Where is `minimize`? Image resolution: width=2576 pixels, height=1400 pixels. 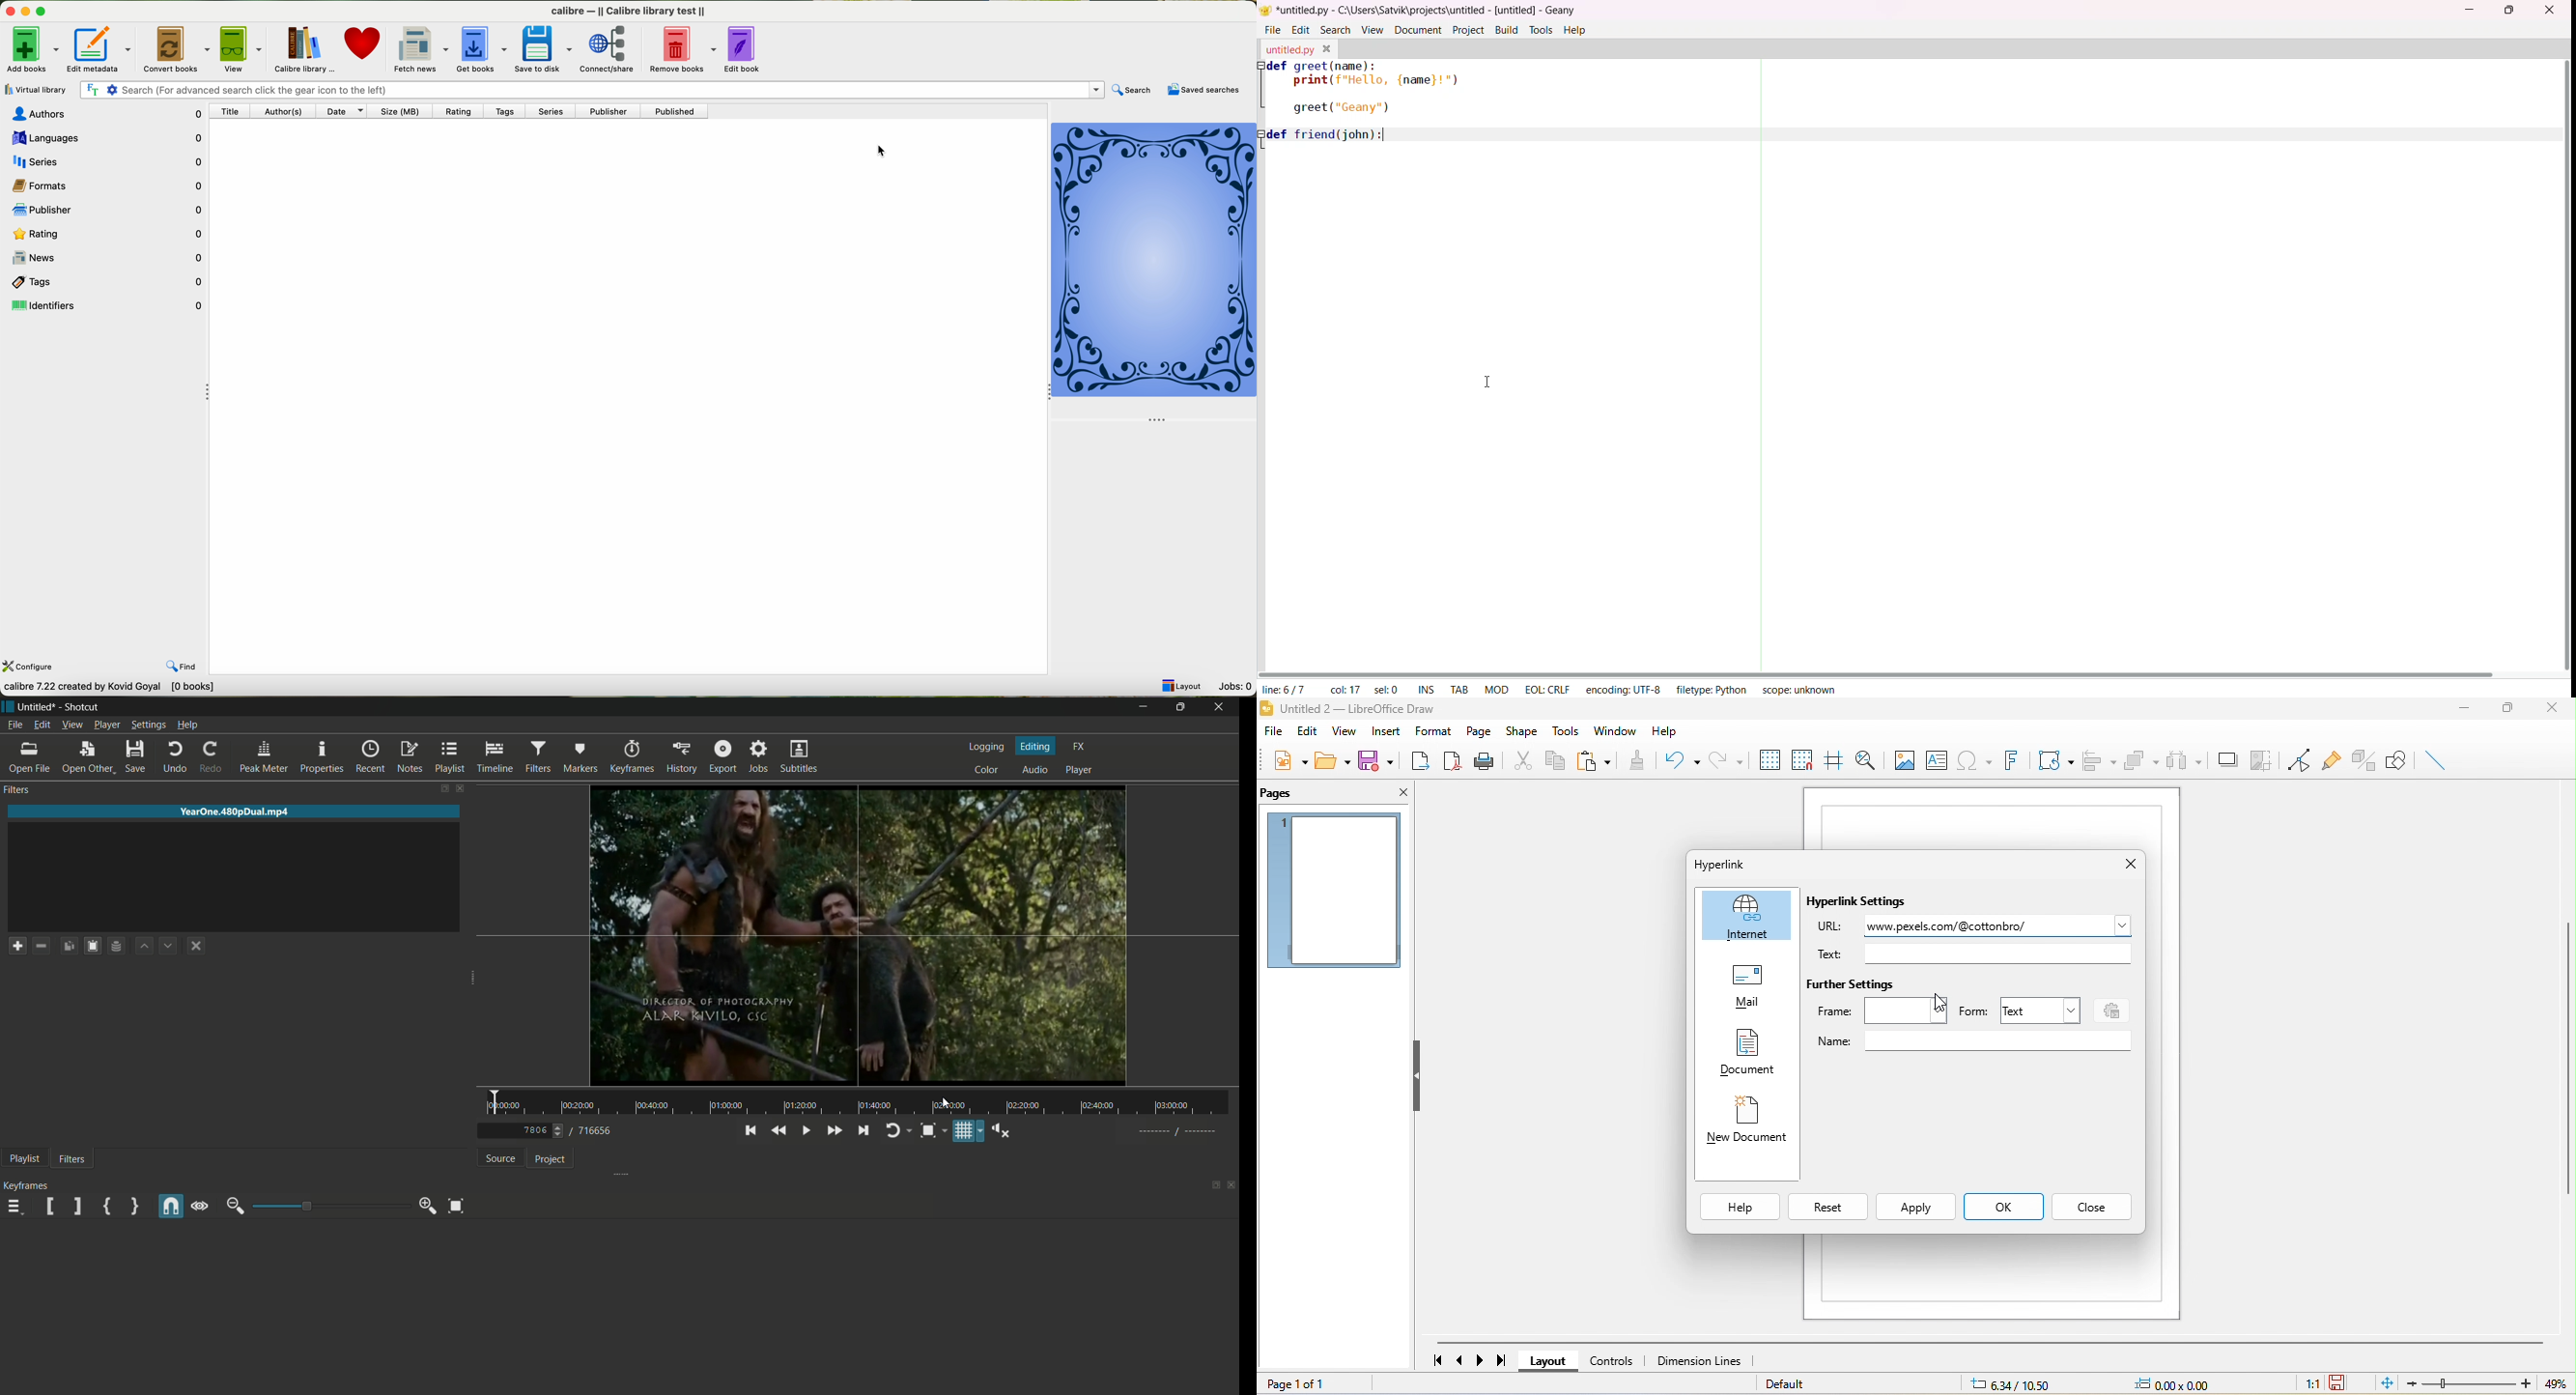
minimize is located at coordinates (2464, 708).